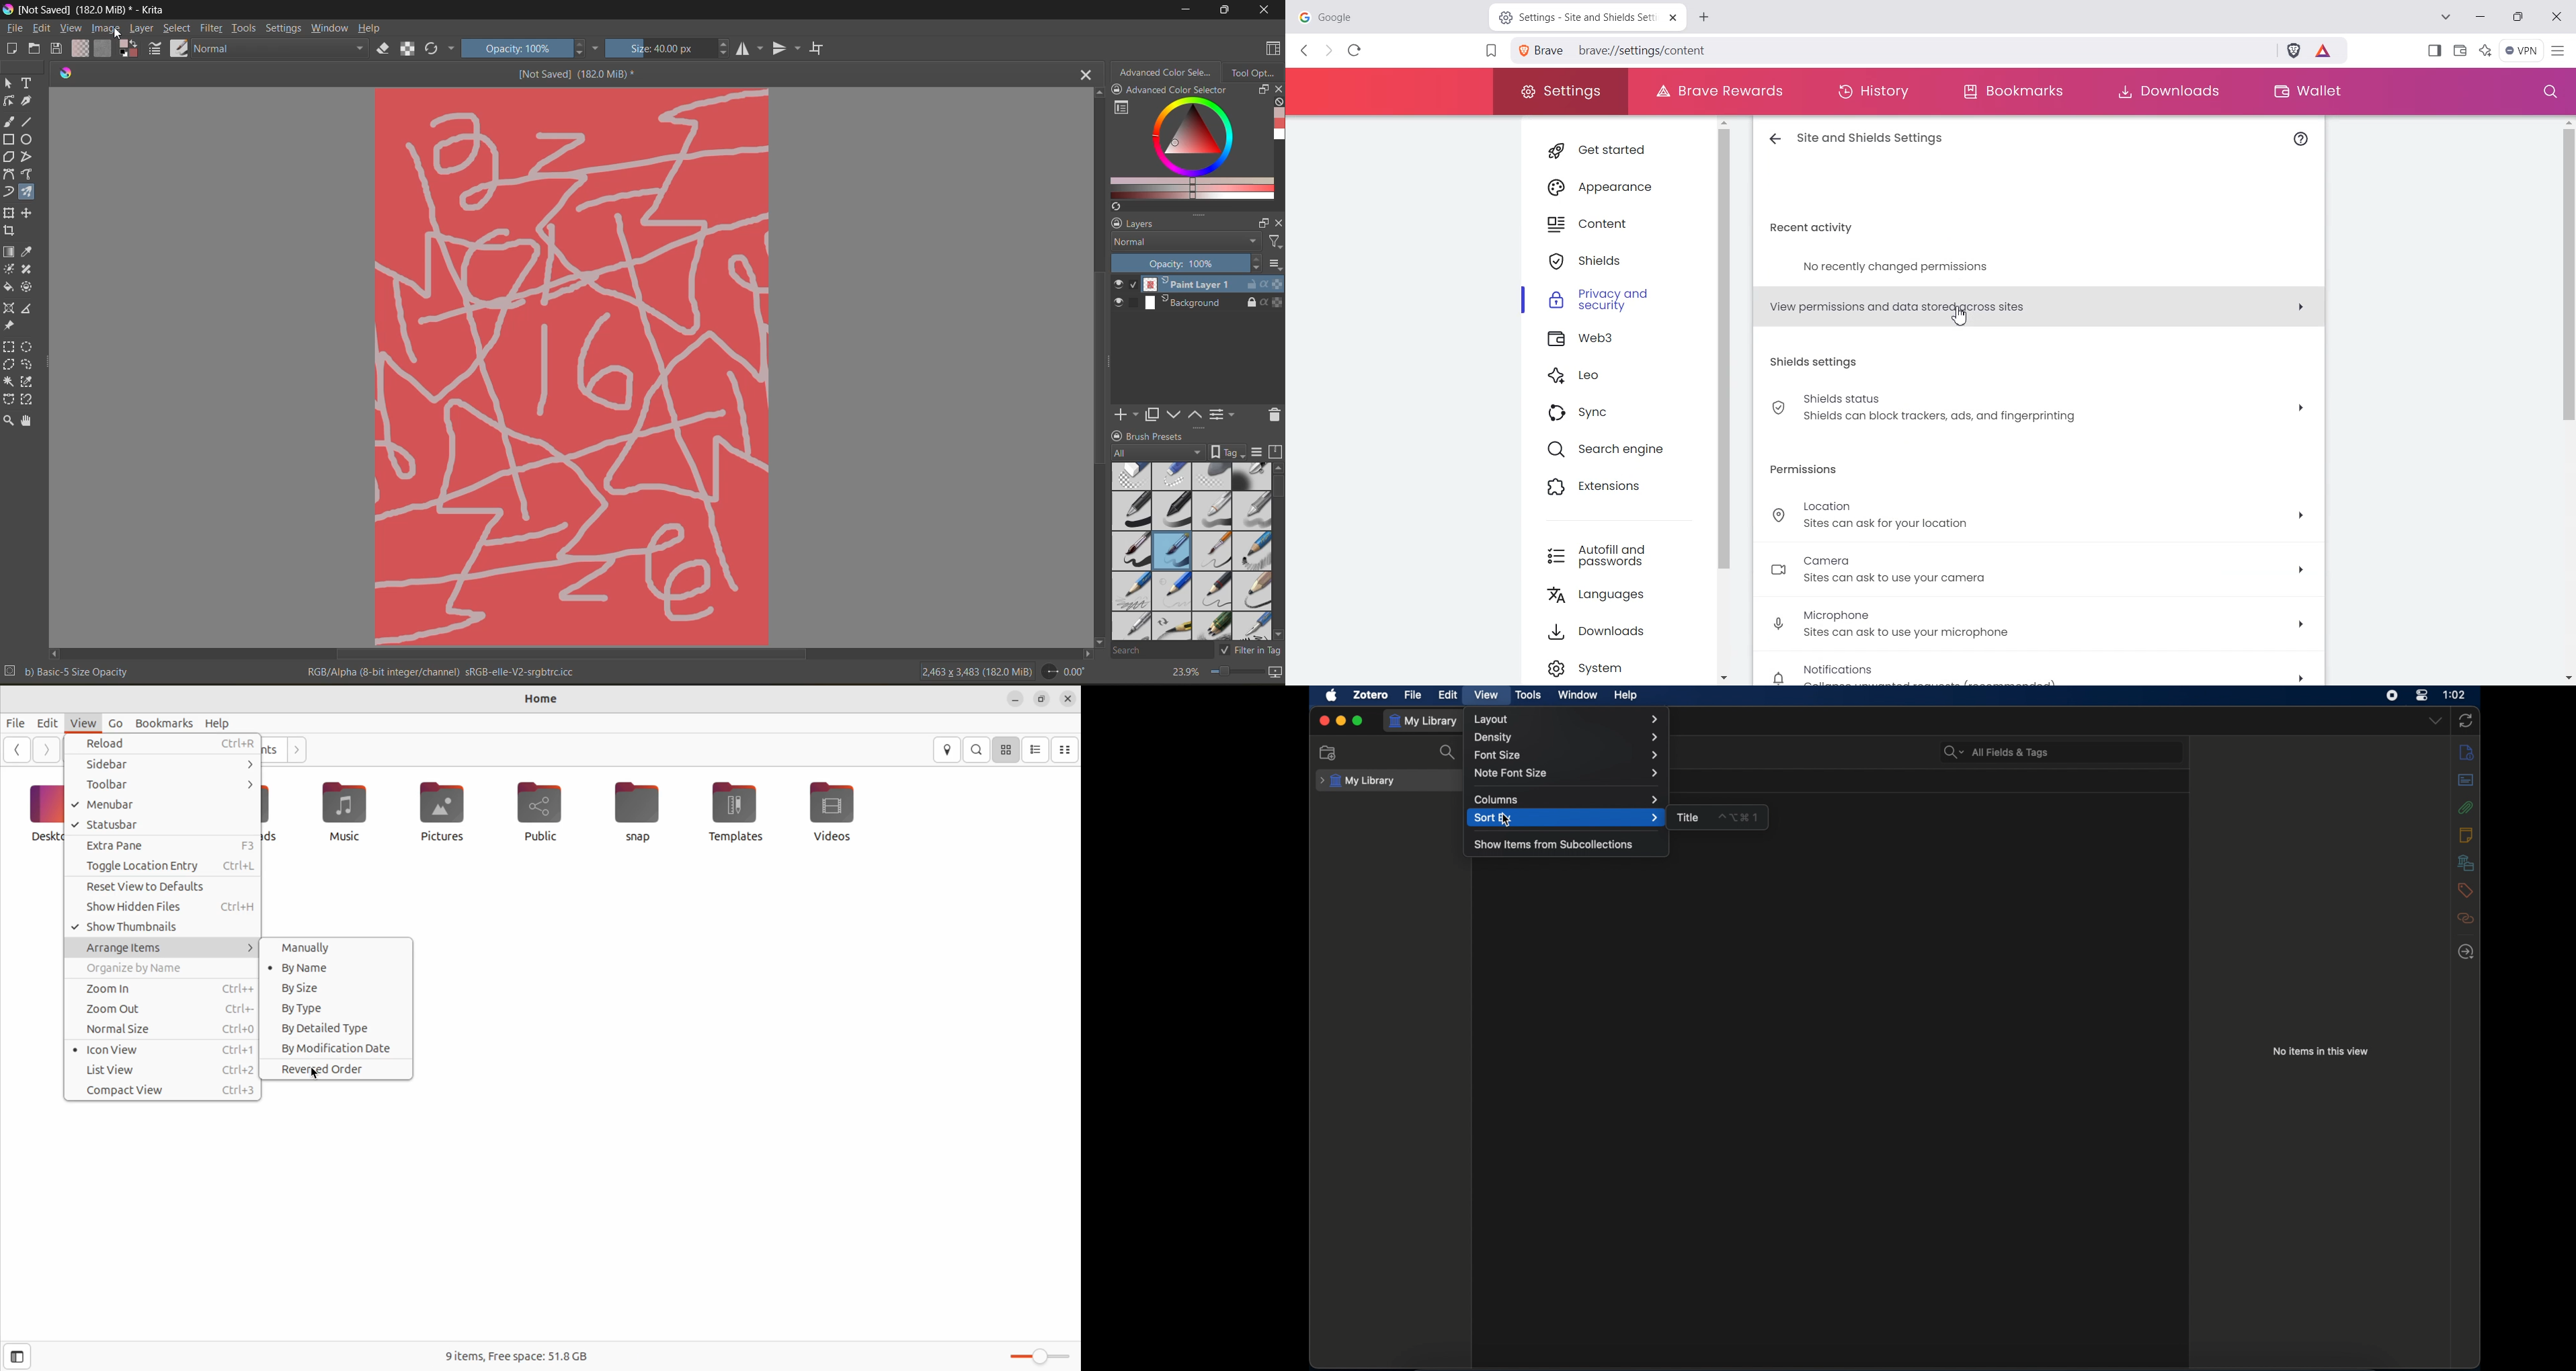  I want to click on layer, so click(143, 29).